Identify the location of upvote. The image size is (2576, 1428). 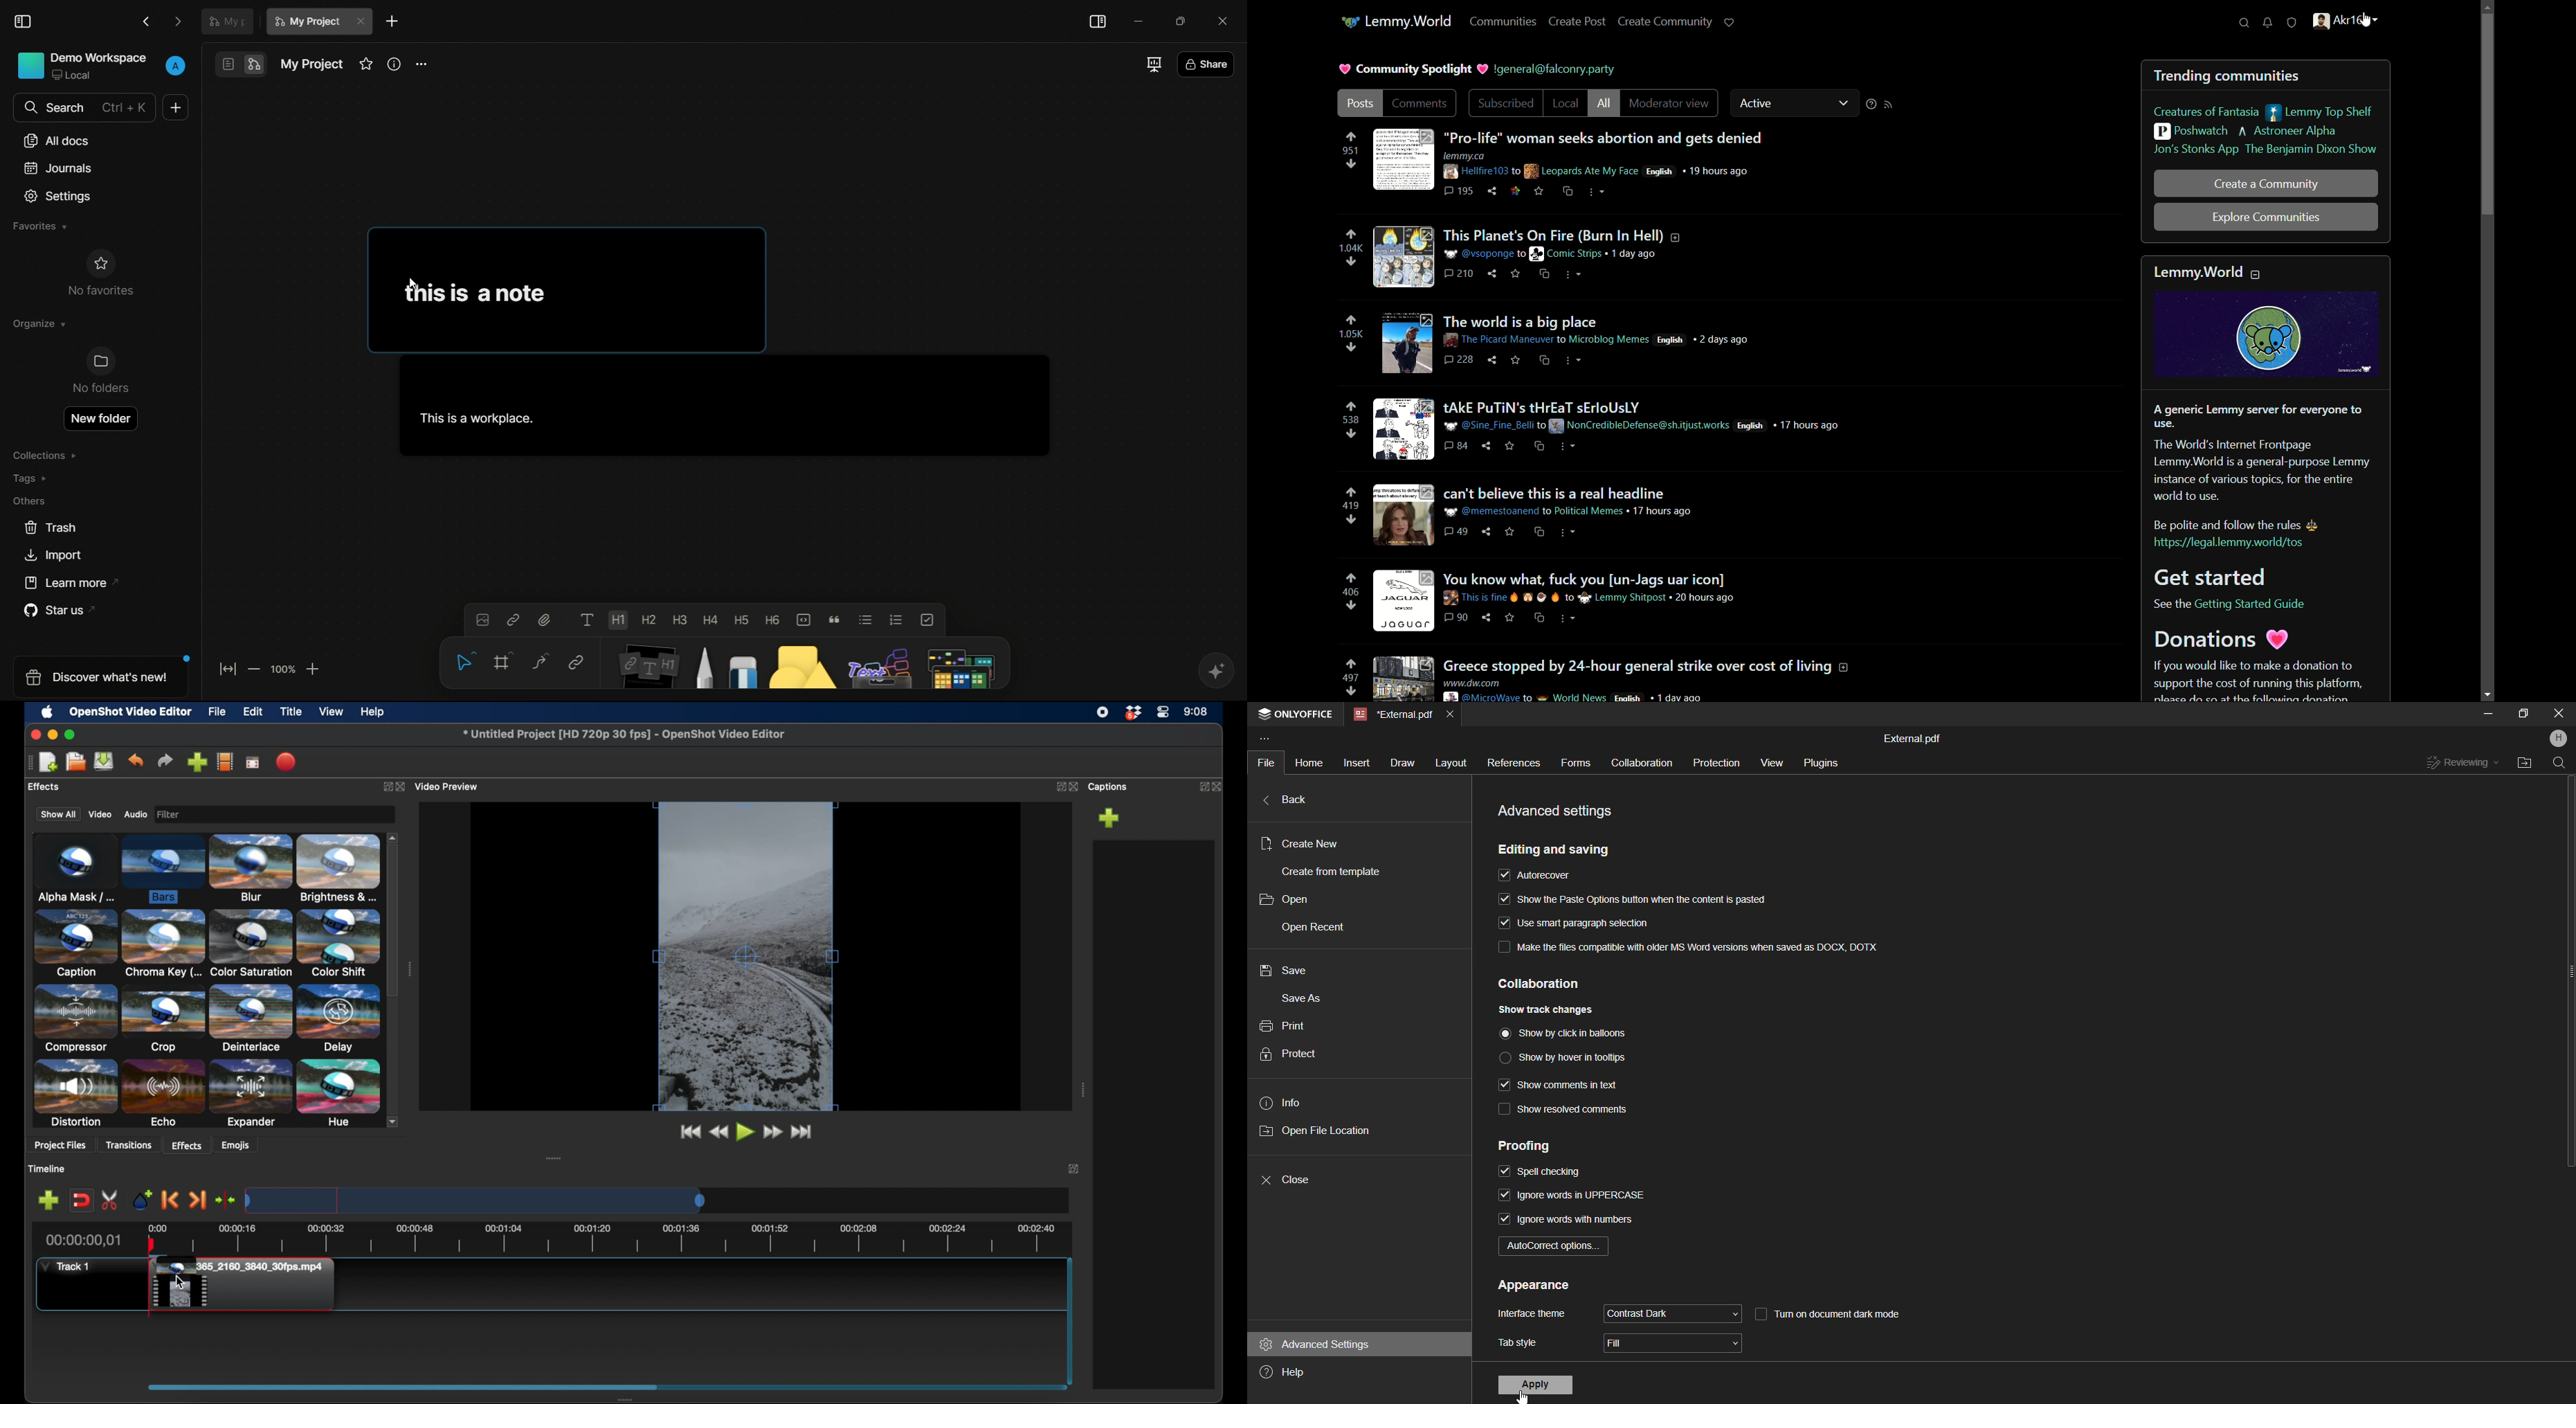
(1350, 665).